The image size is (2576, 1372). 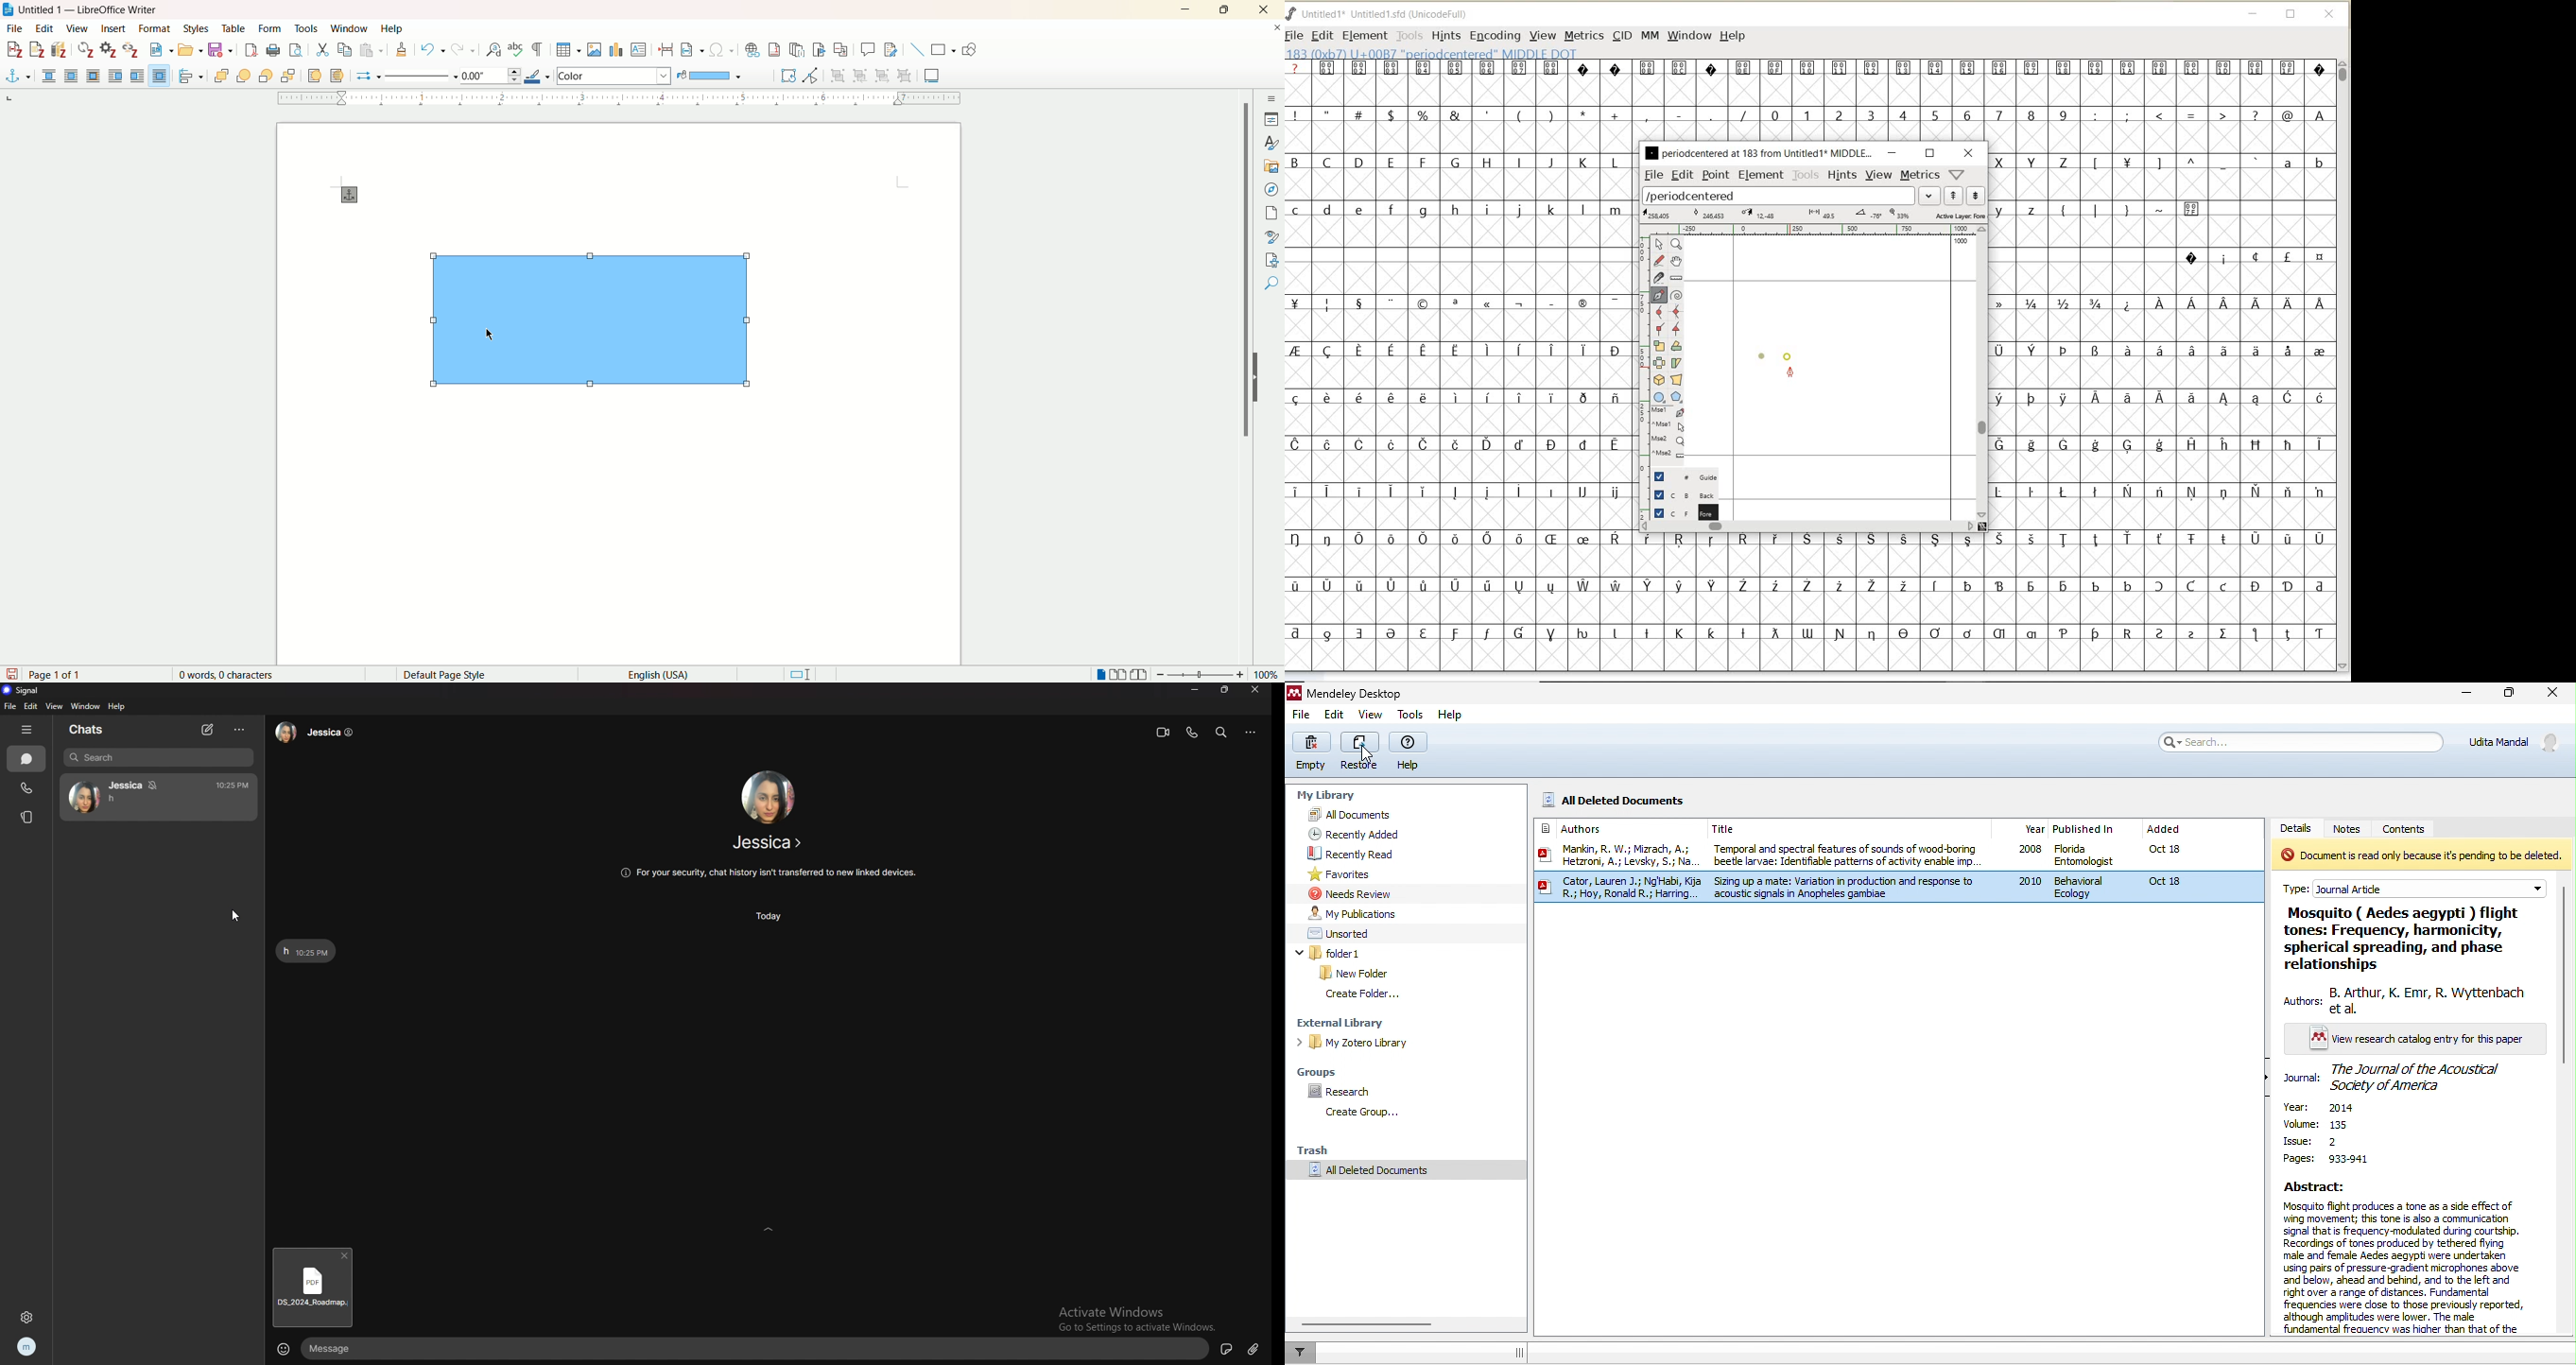 I want to click on my publication, so click(x=1362, y=912).